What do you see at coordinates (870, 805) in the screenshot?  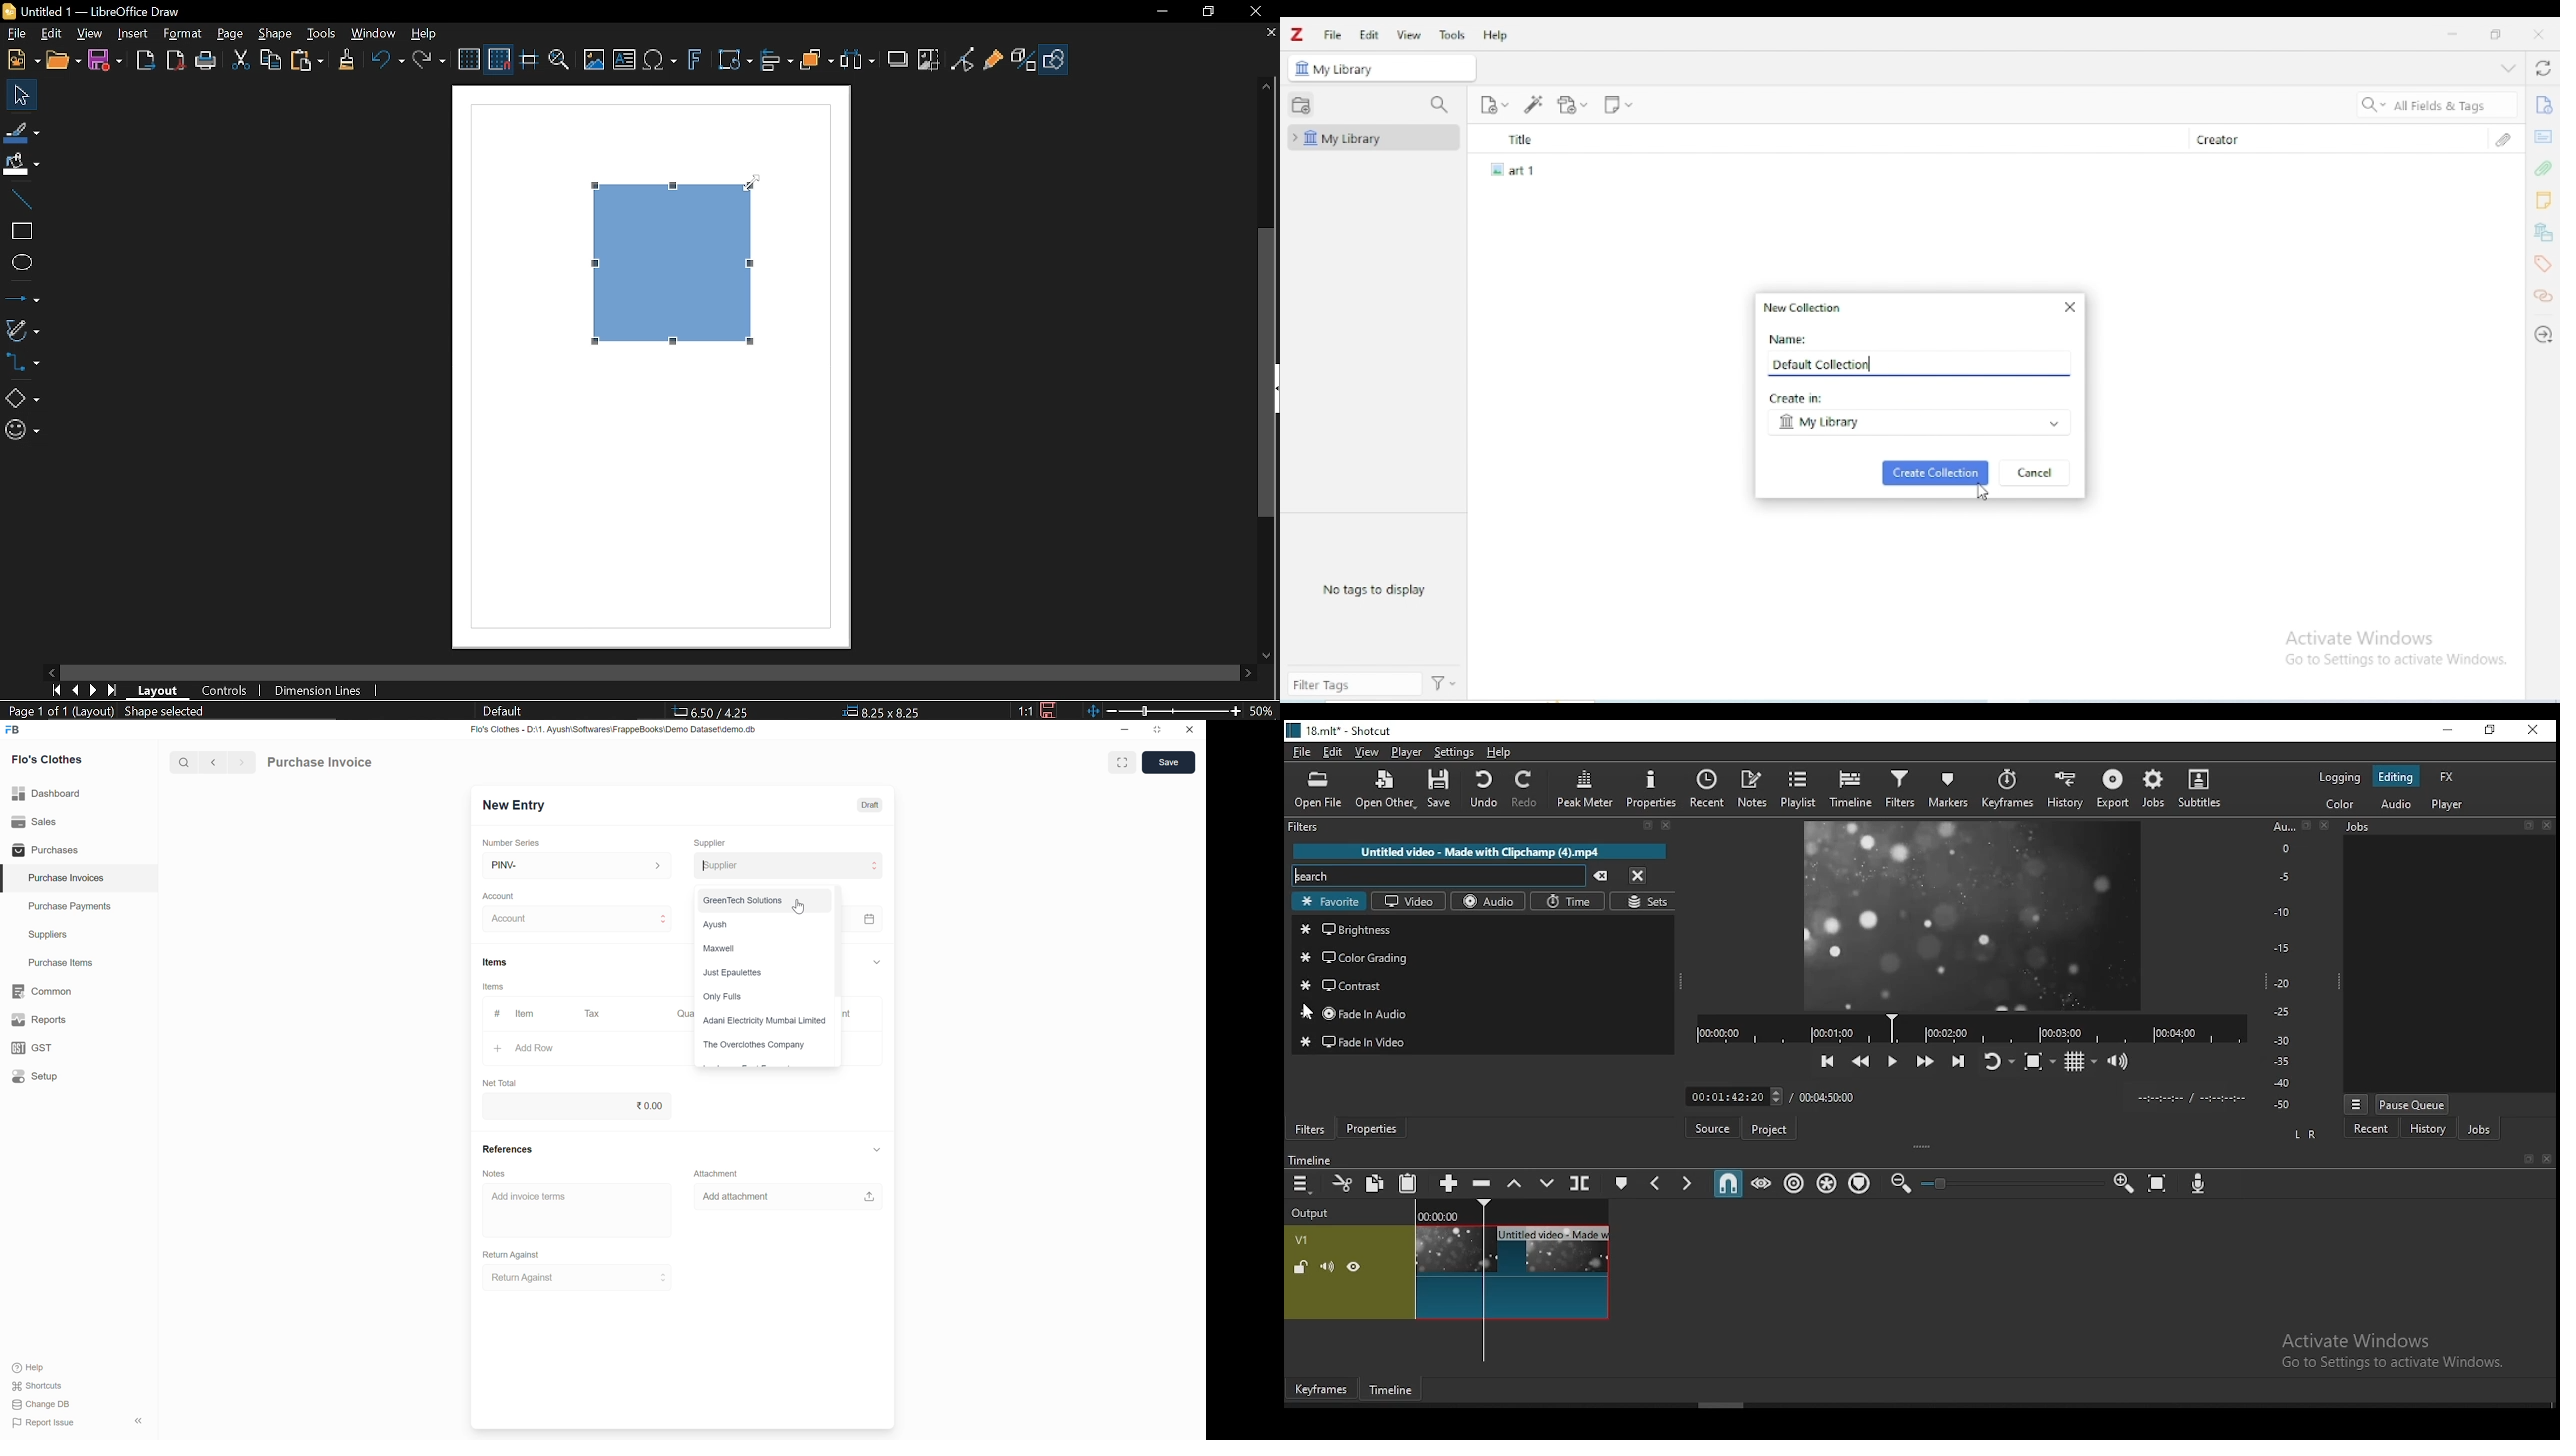 I see `Draft` at bounding box center [870, 805].